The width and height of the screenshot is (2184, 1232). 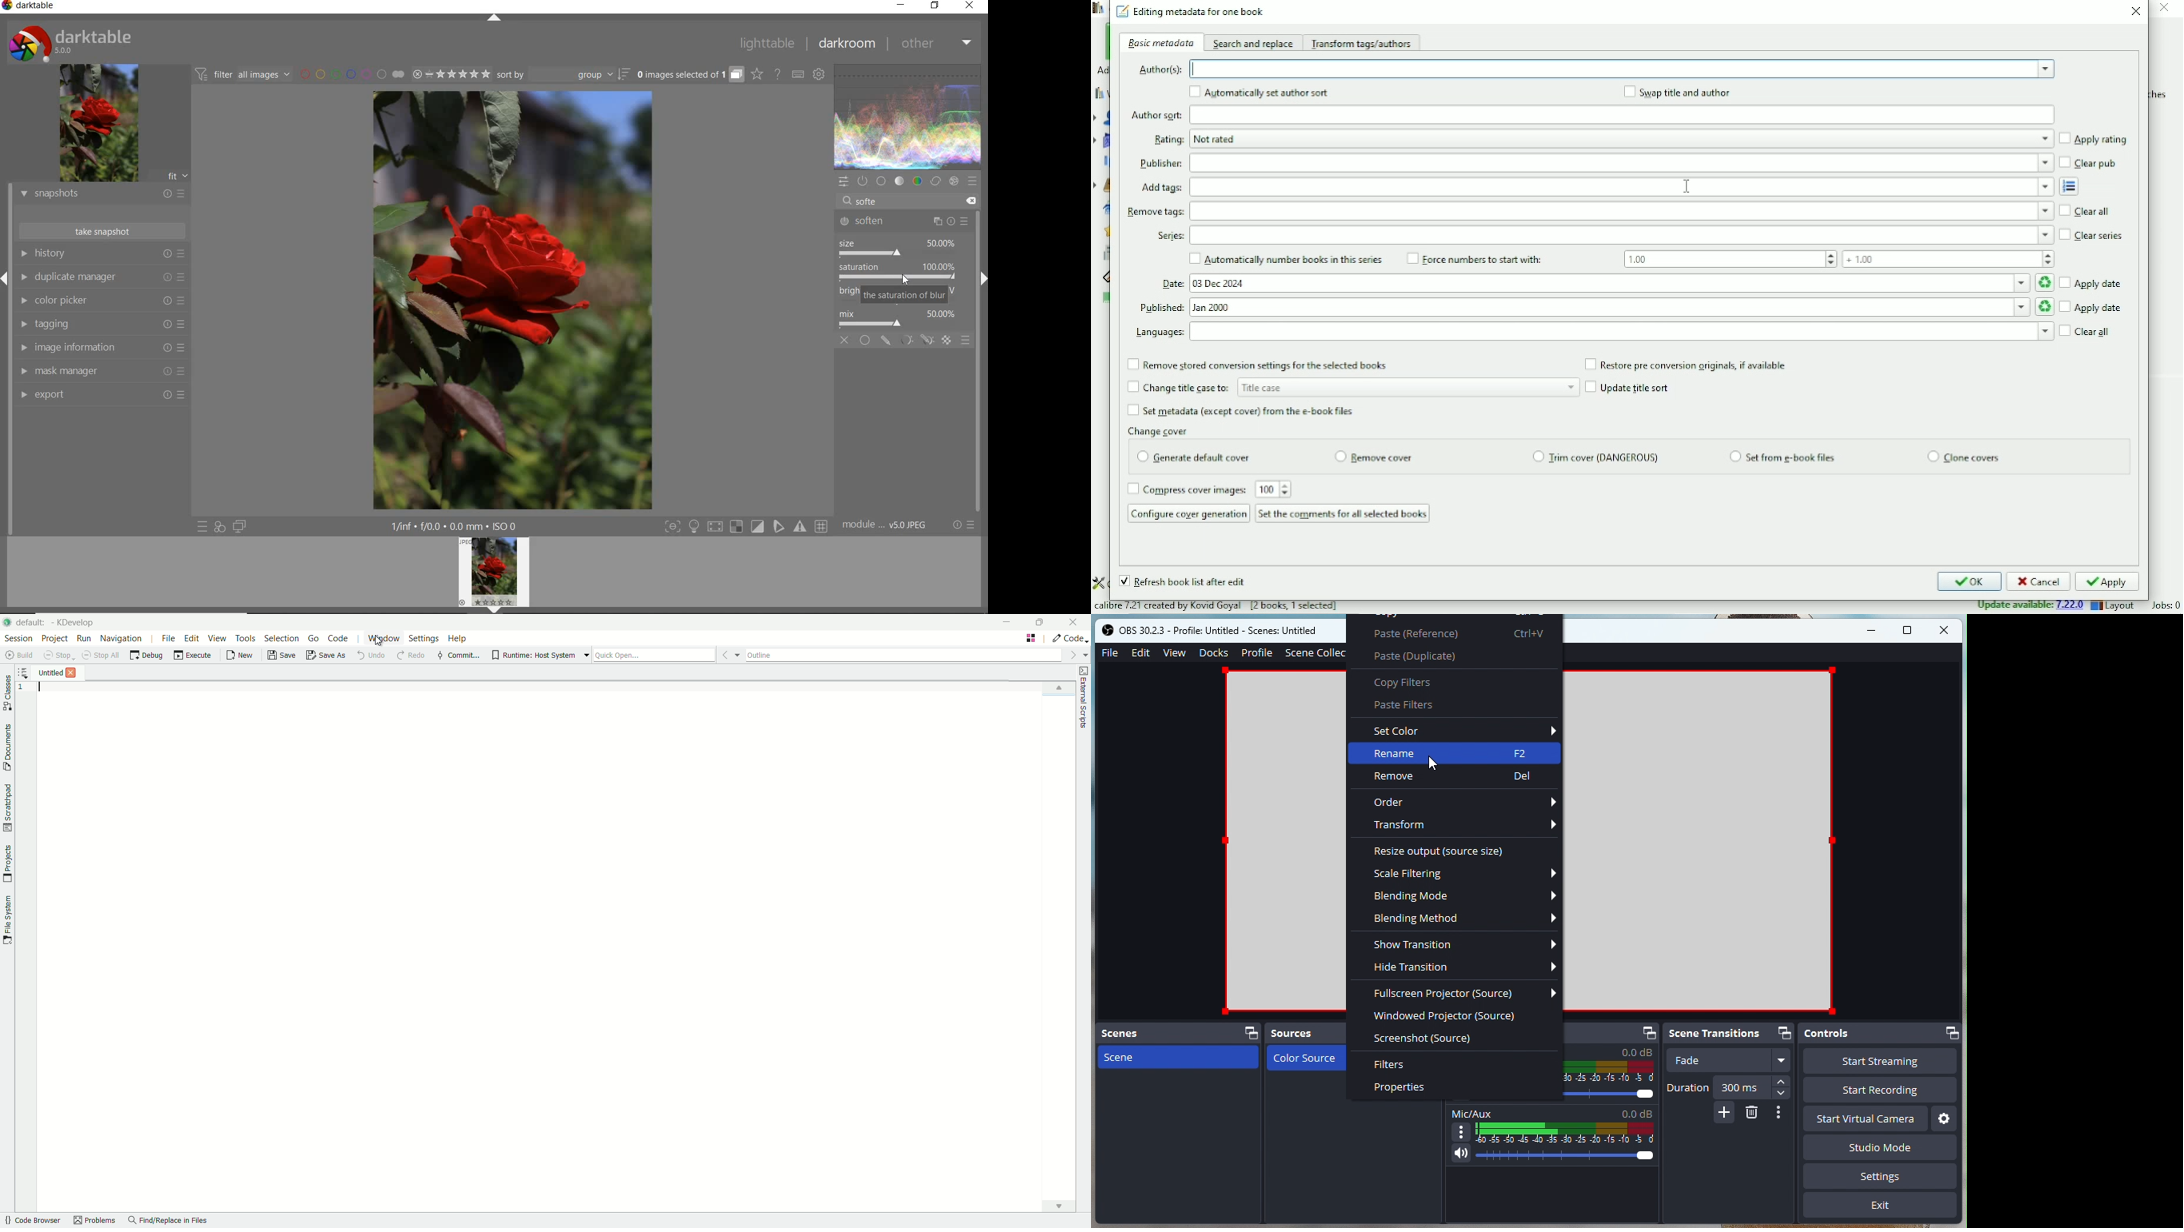 What do you see at coordinates (1458, 775) in the screenshot?
I see `Remove` at bounding box center [1458, 775].